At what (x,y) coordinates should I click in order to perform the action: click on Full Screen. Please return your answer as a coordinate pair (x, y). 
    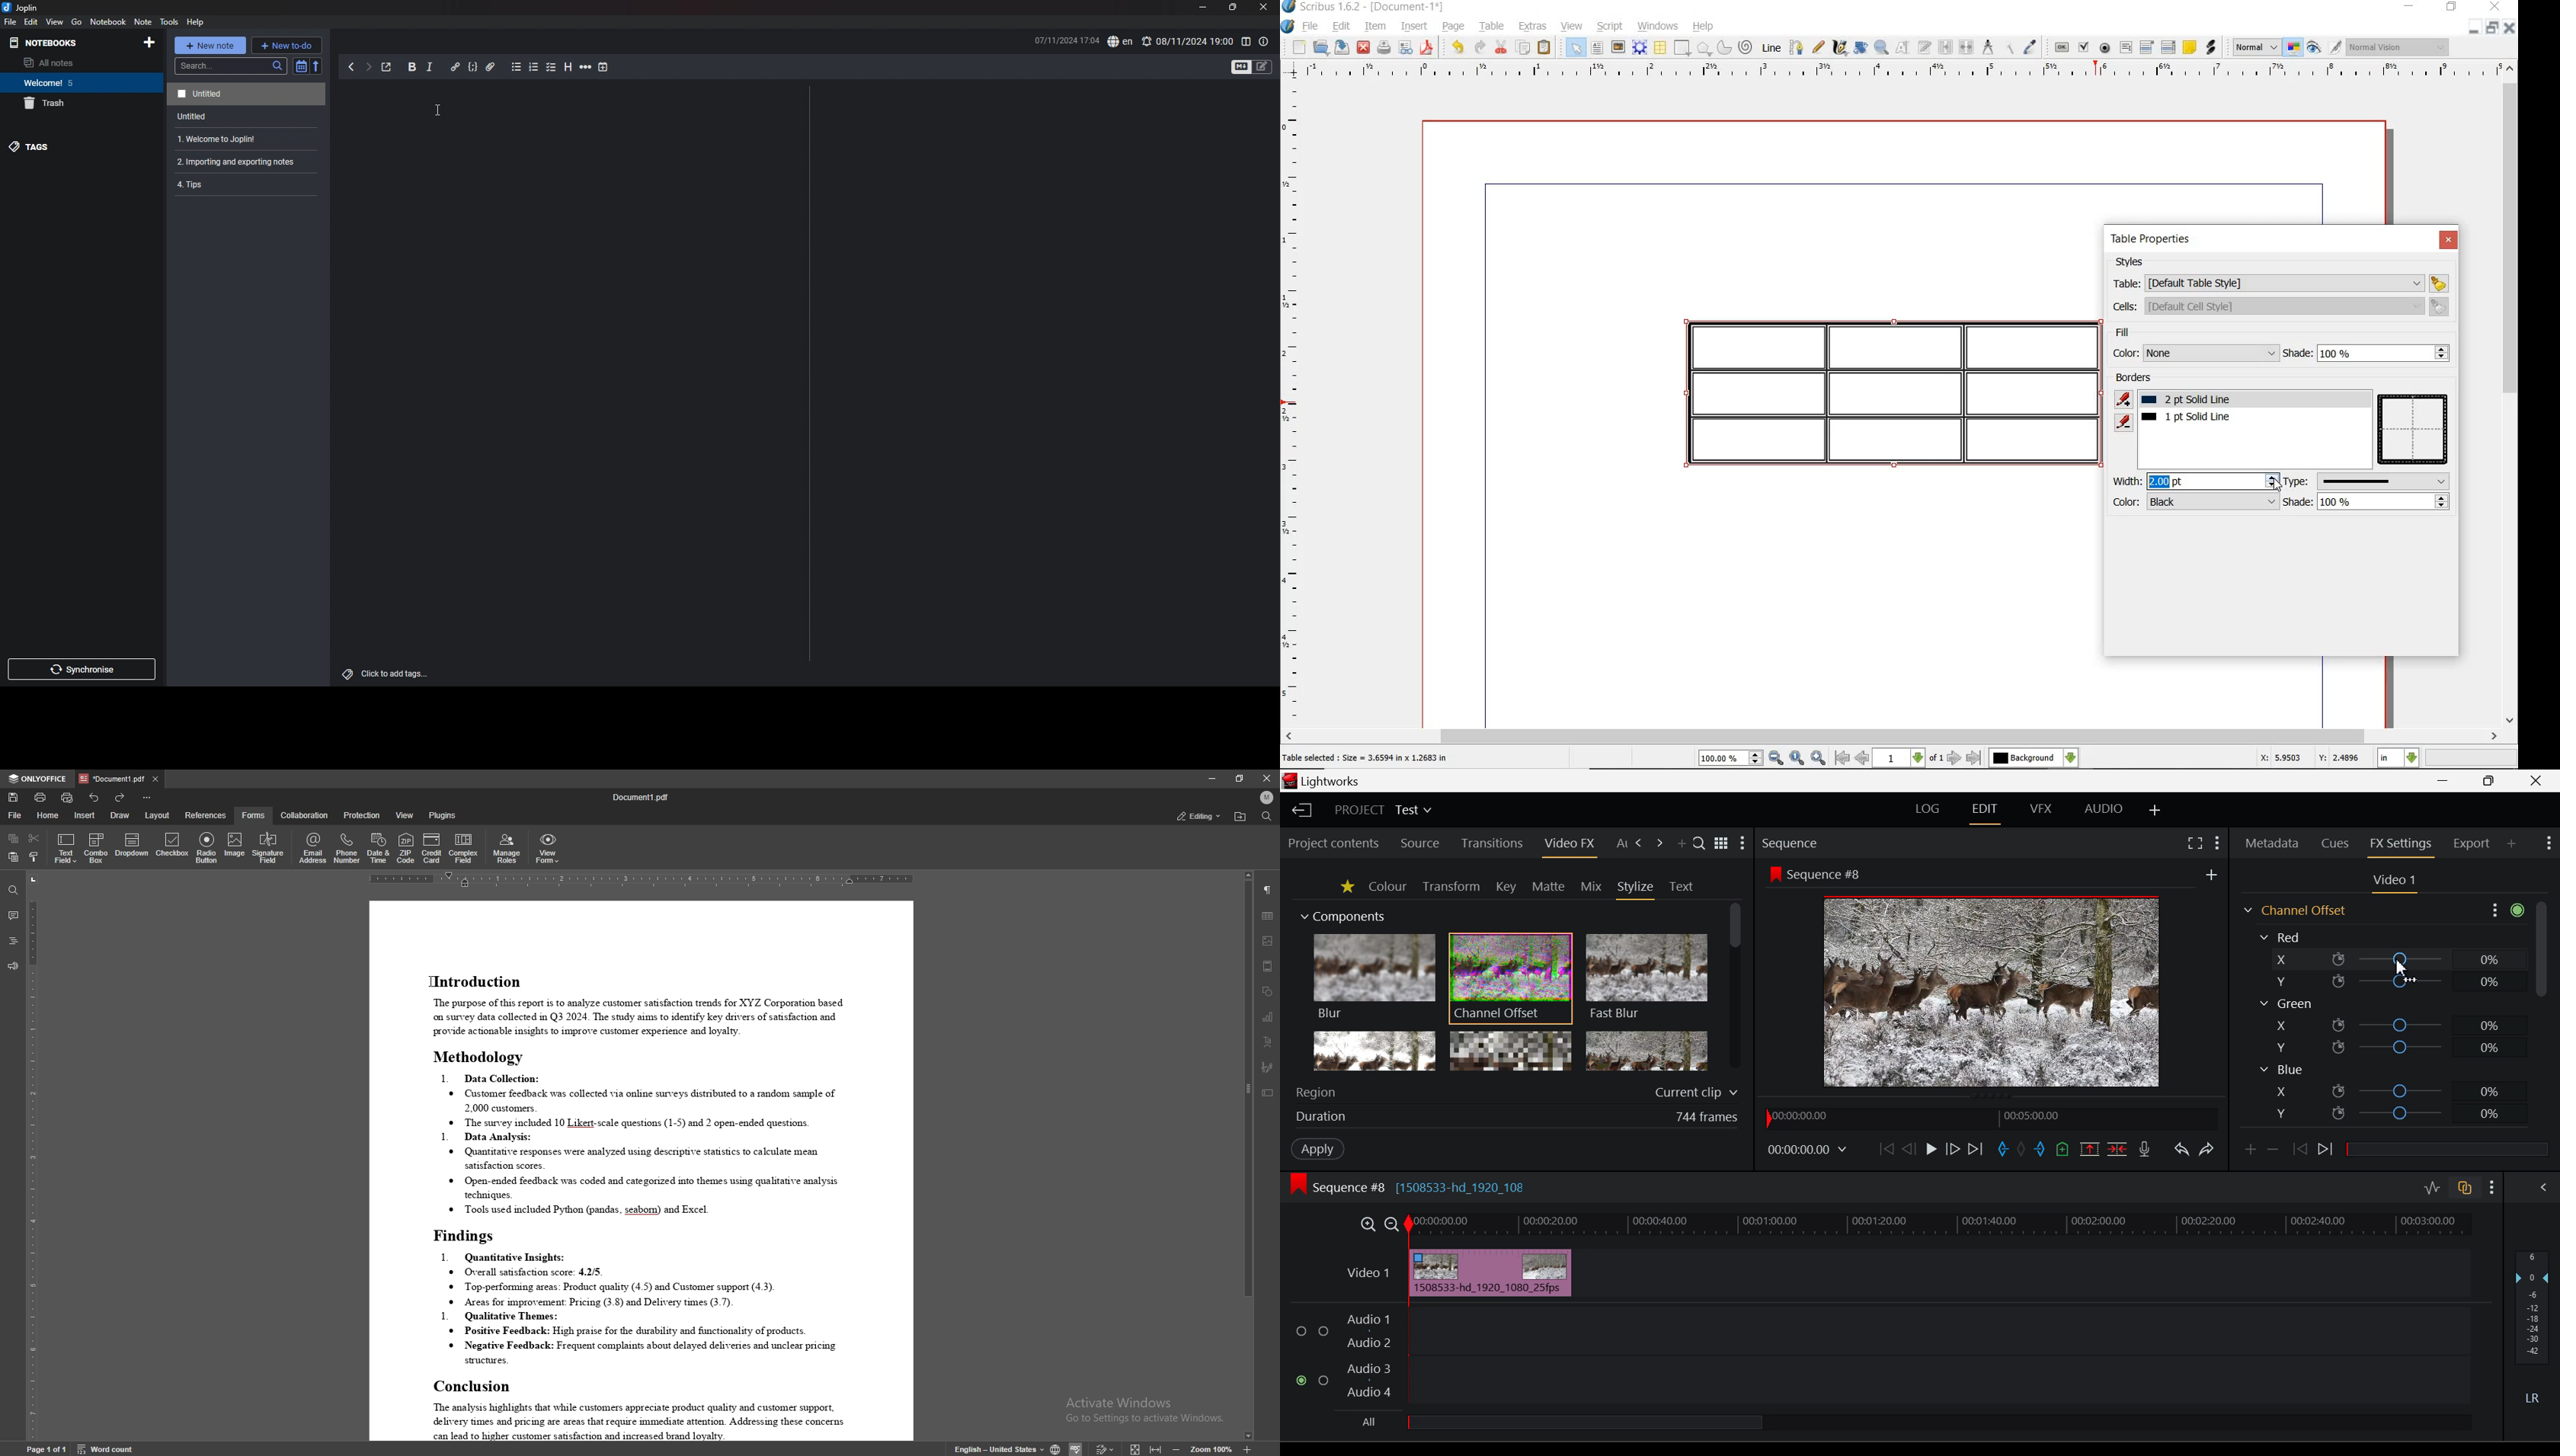
    Looking at the image, I should click on (2193, 845).